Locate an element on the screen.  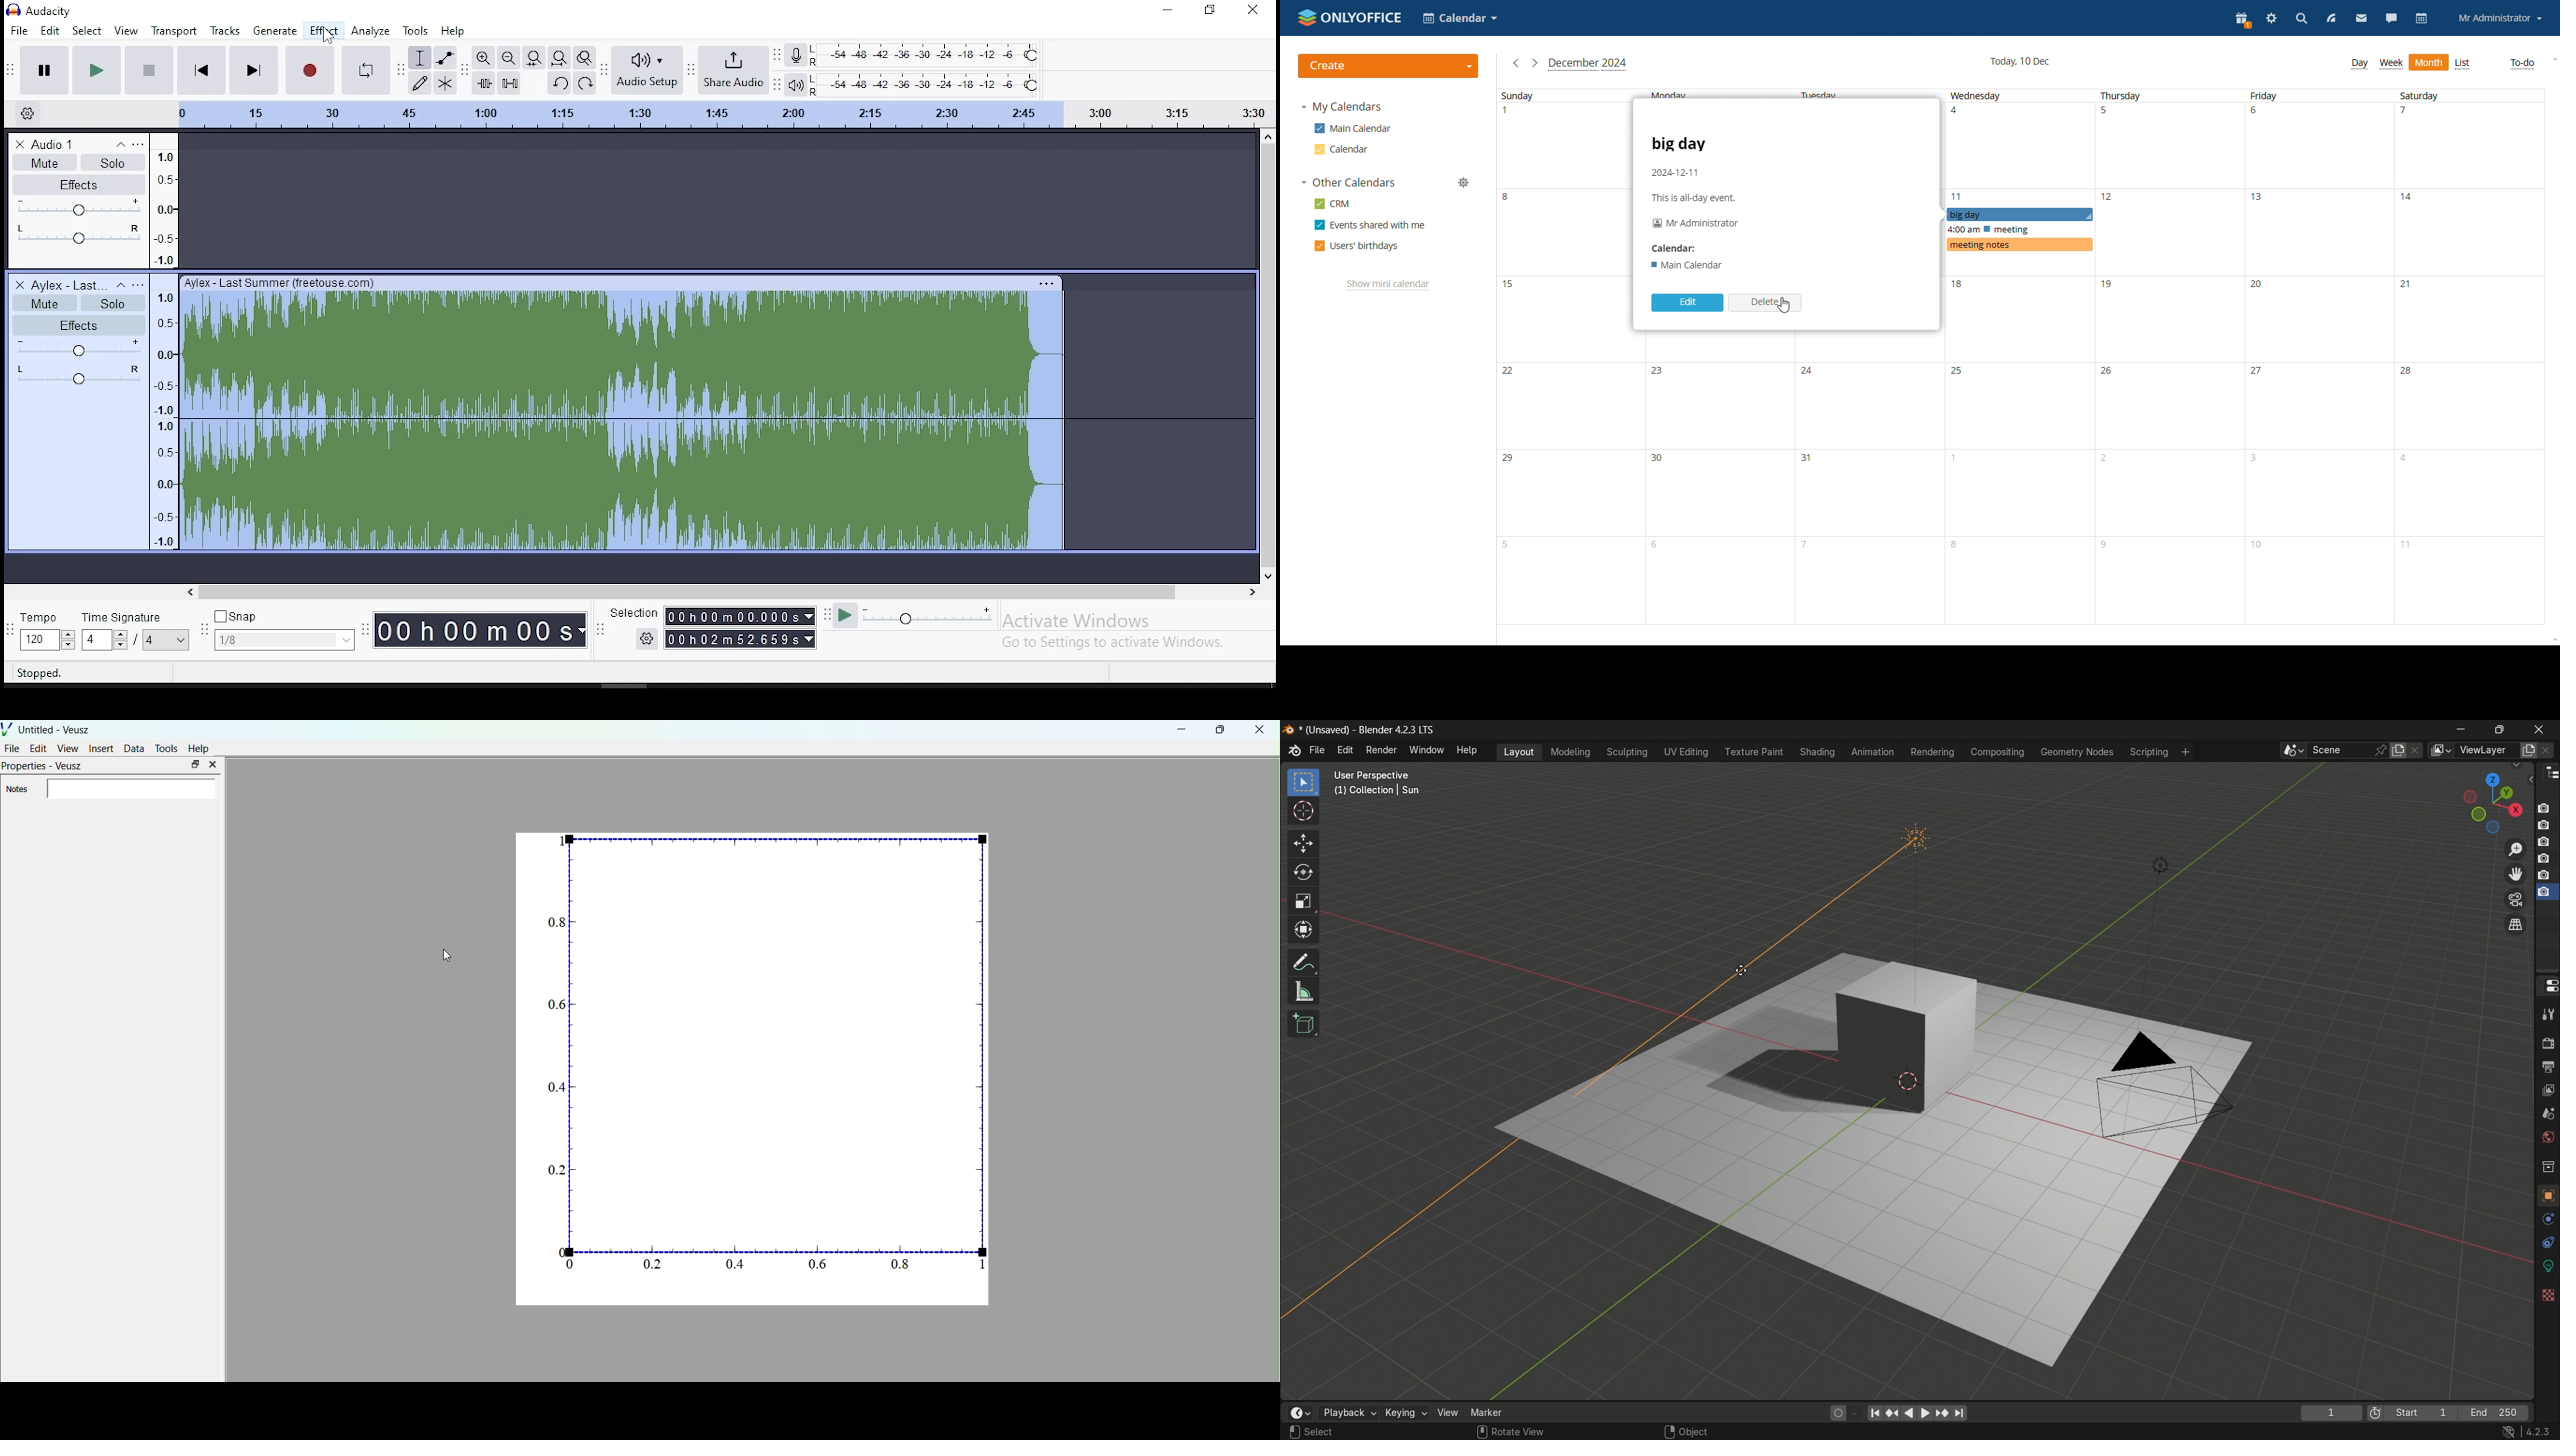
end 250 is located at coordinates (2497, 1412).